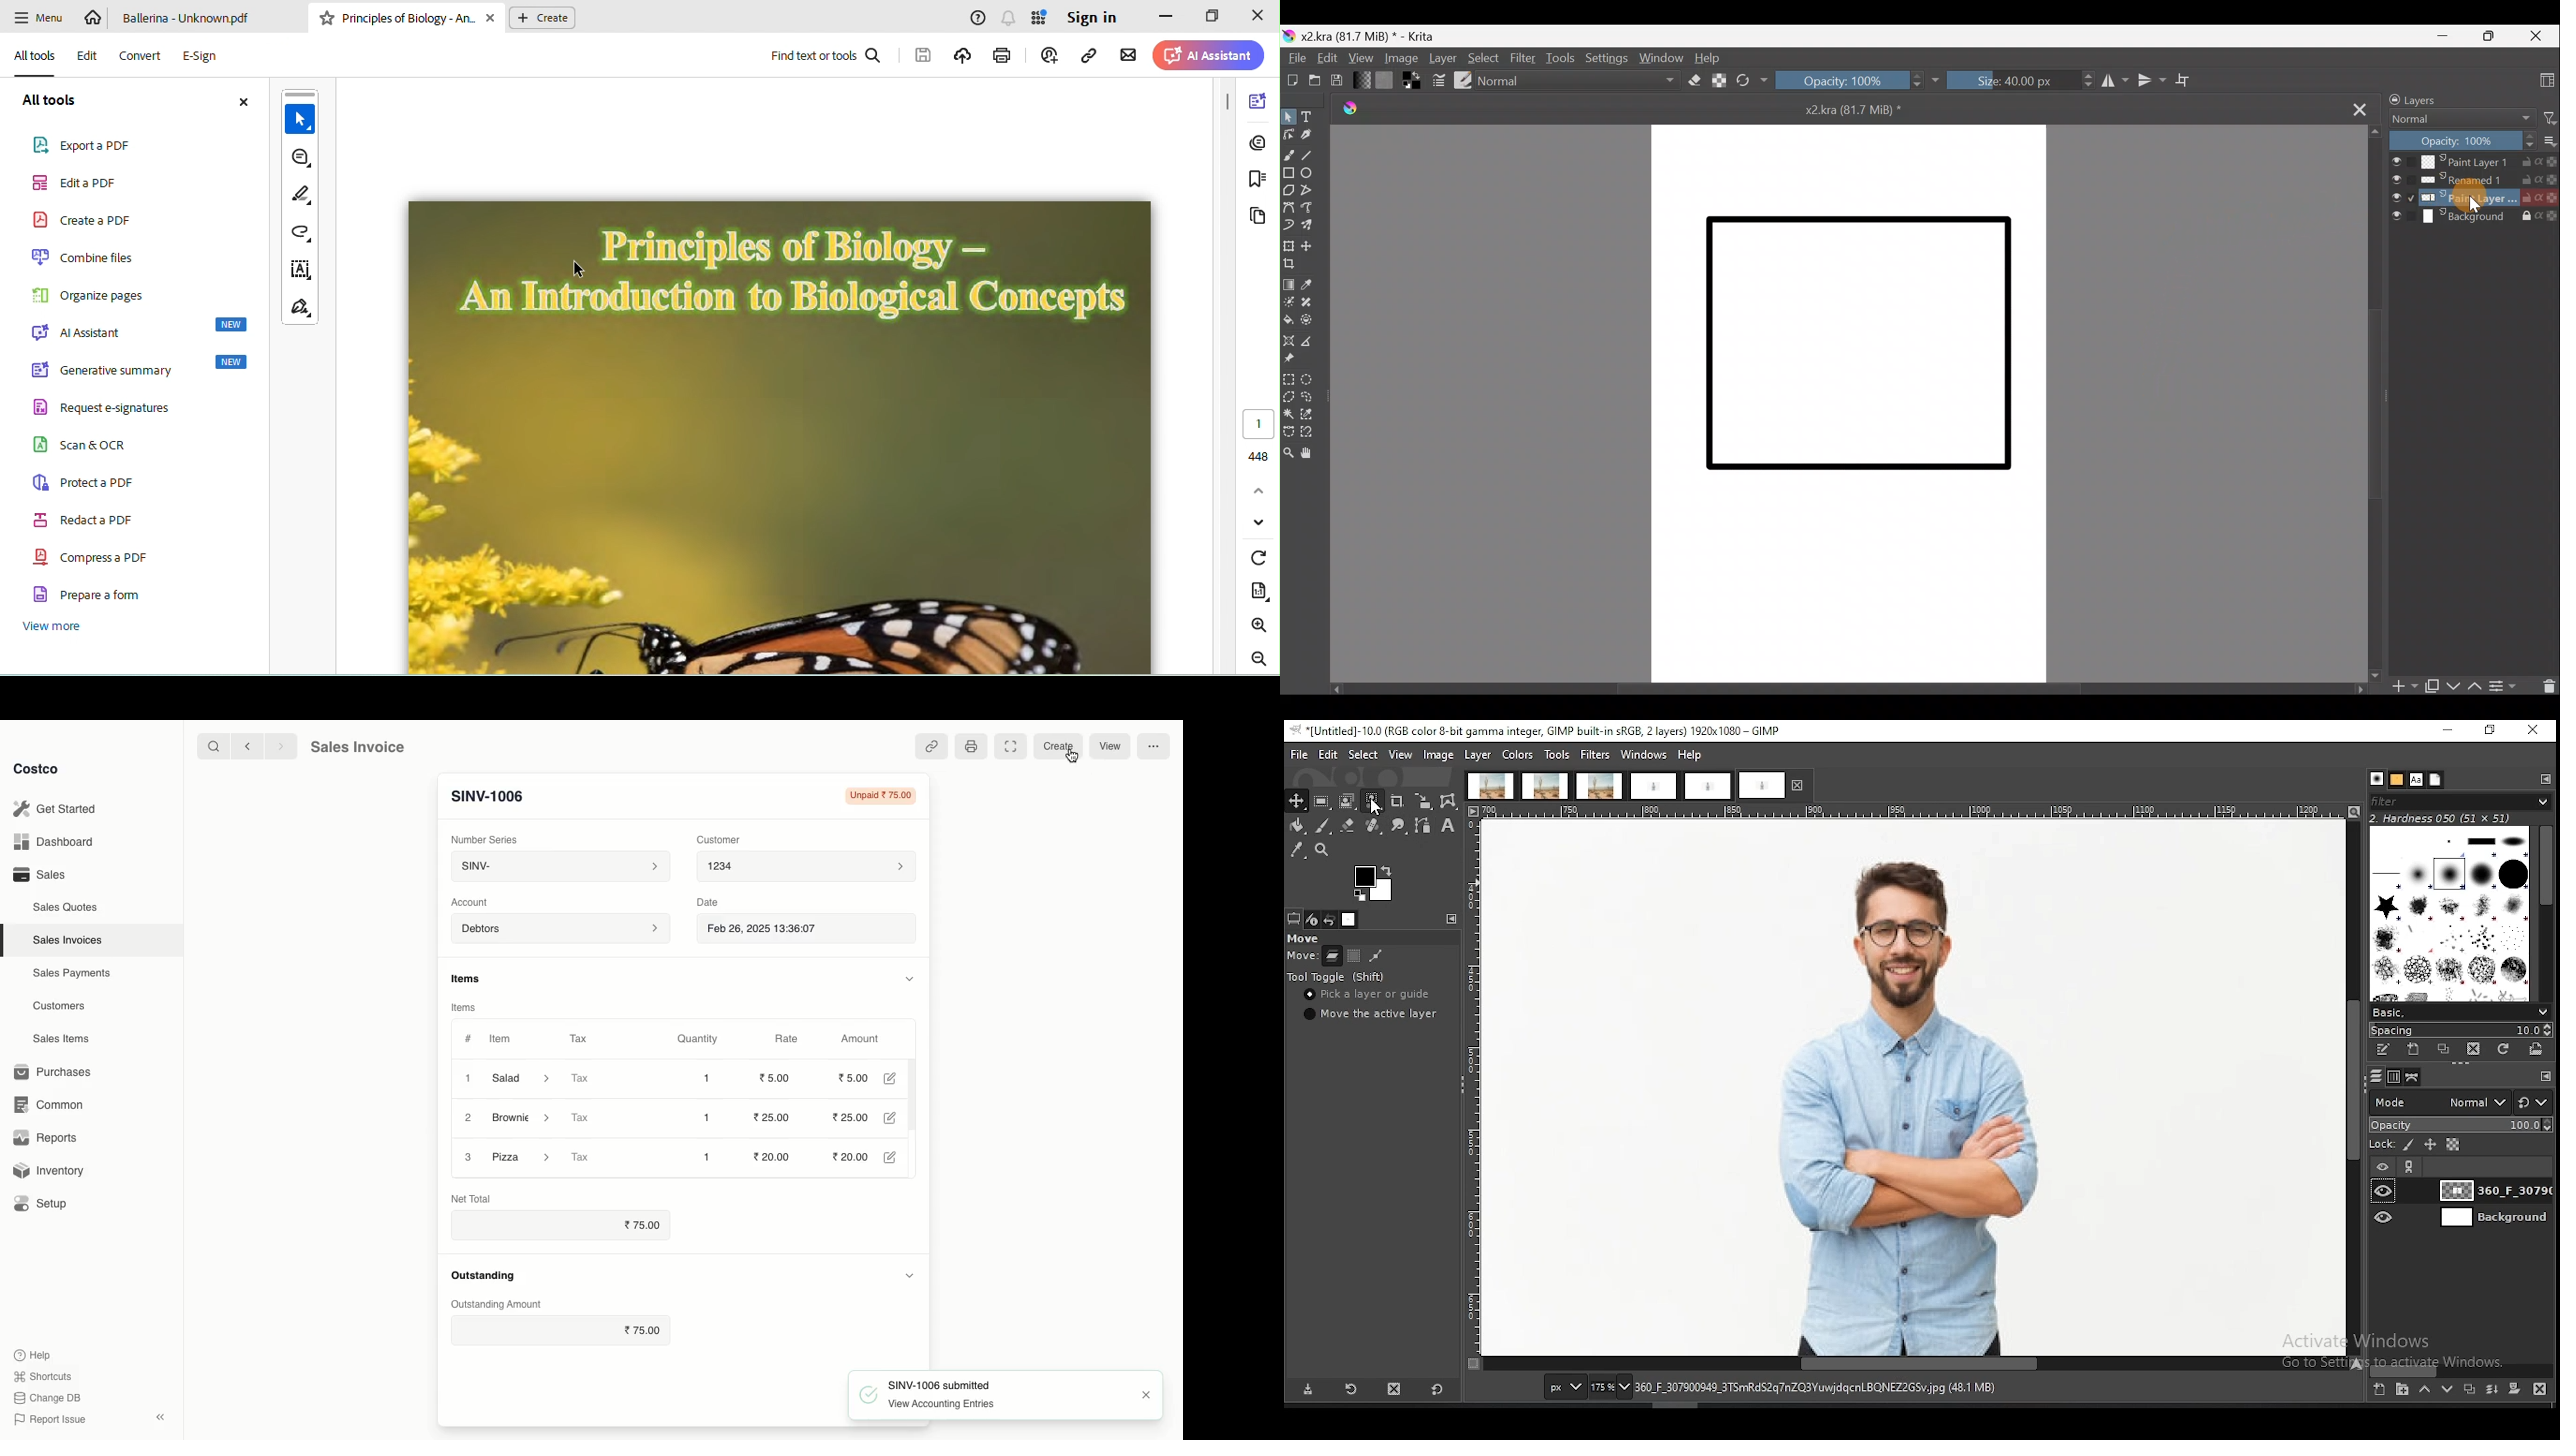  I want to click on Reference images tool, so click(1297, 361).